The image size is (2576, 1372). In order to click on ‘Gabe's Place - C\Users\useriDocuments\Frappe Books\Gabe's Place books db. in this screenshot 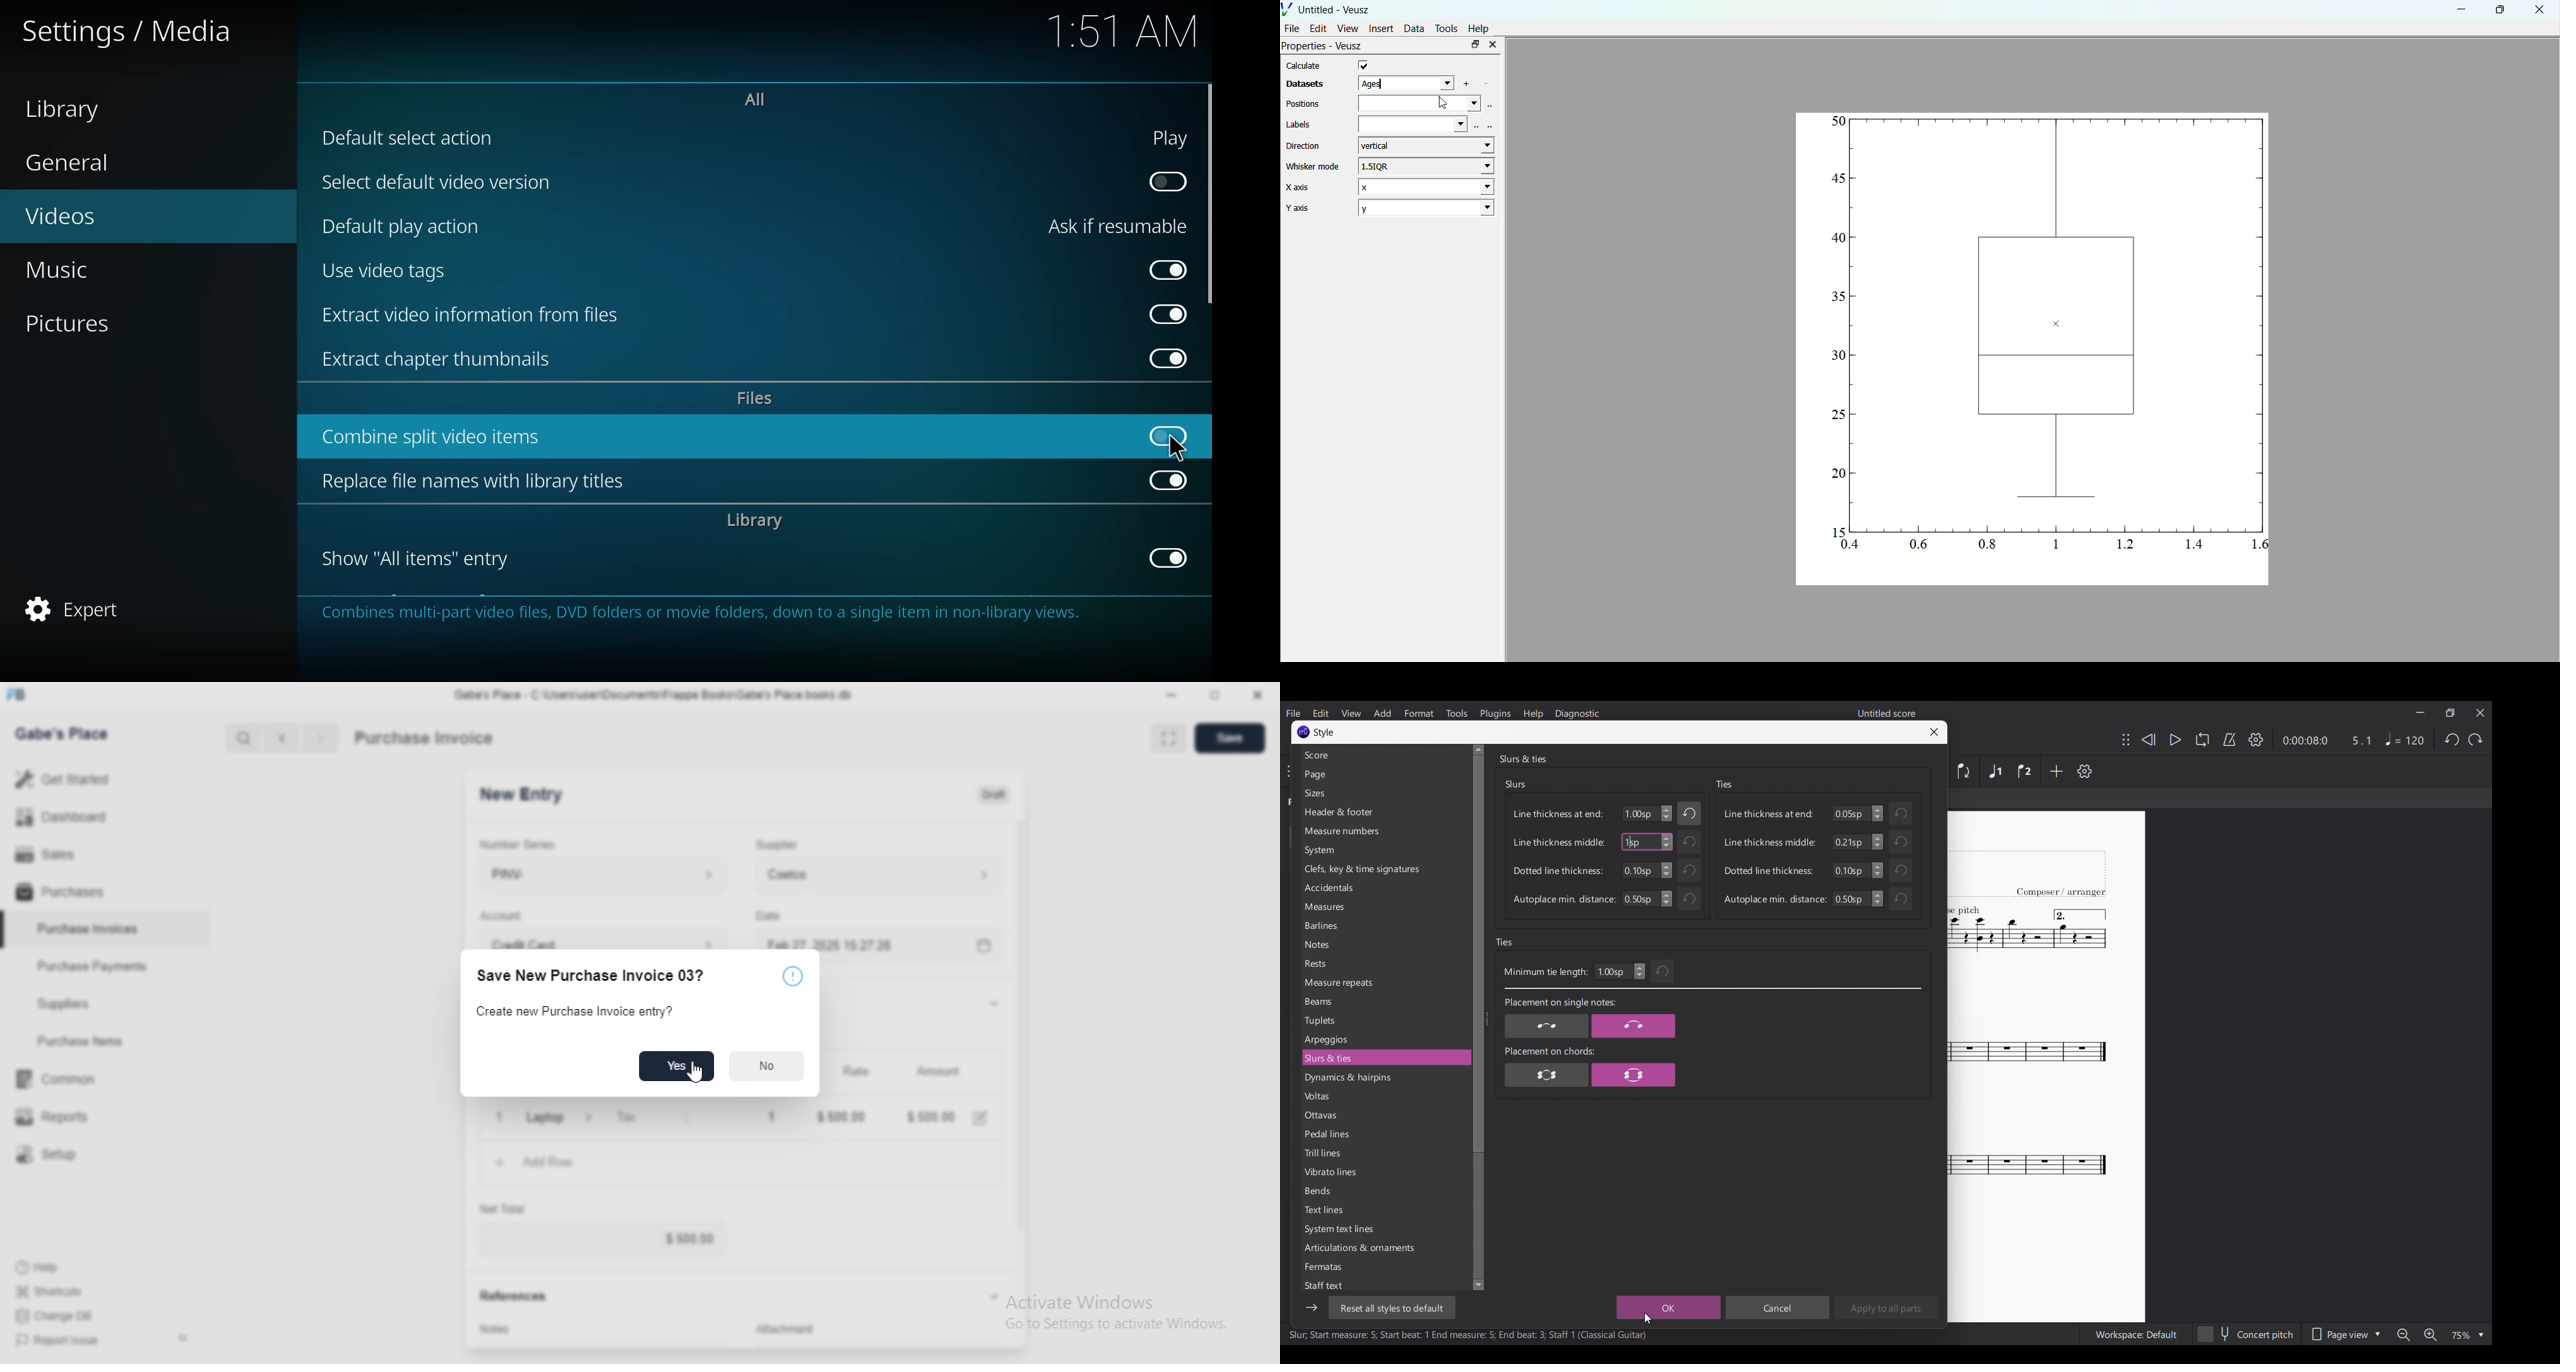, I will do `click(653, 694)`.